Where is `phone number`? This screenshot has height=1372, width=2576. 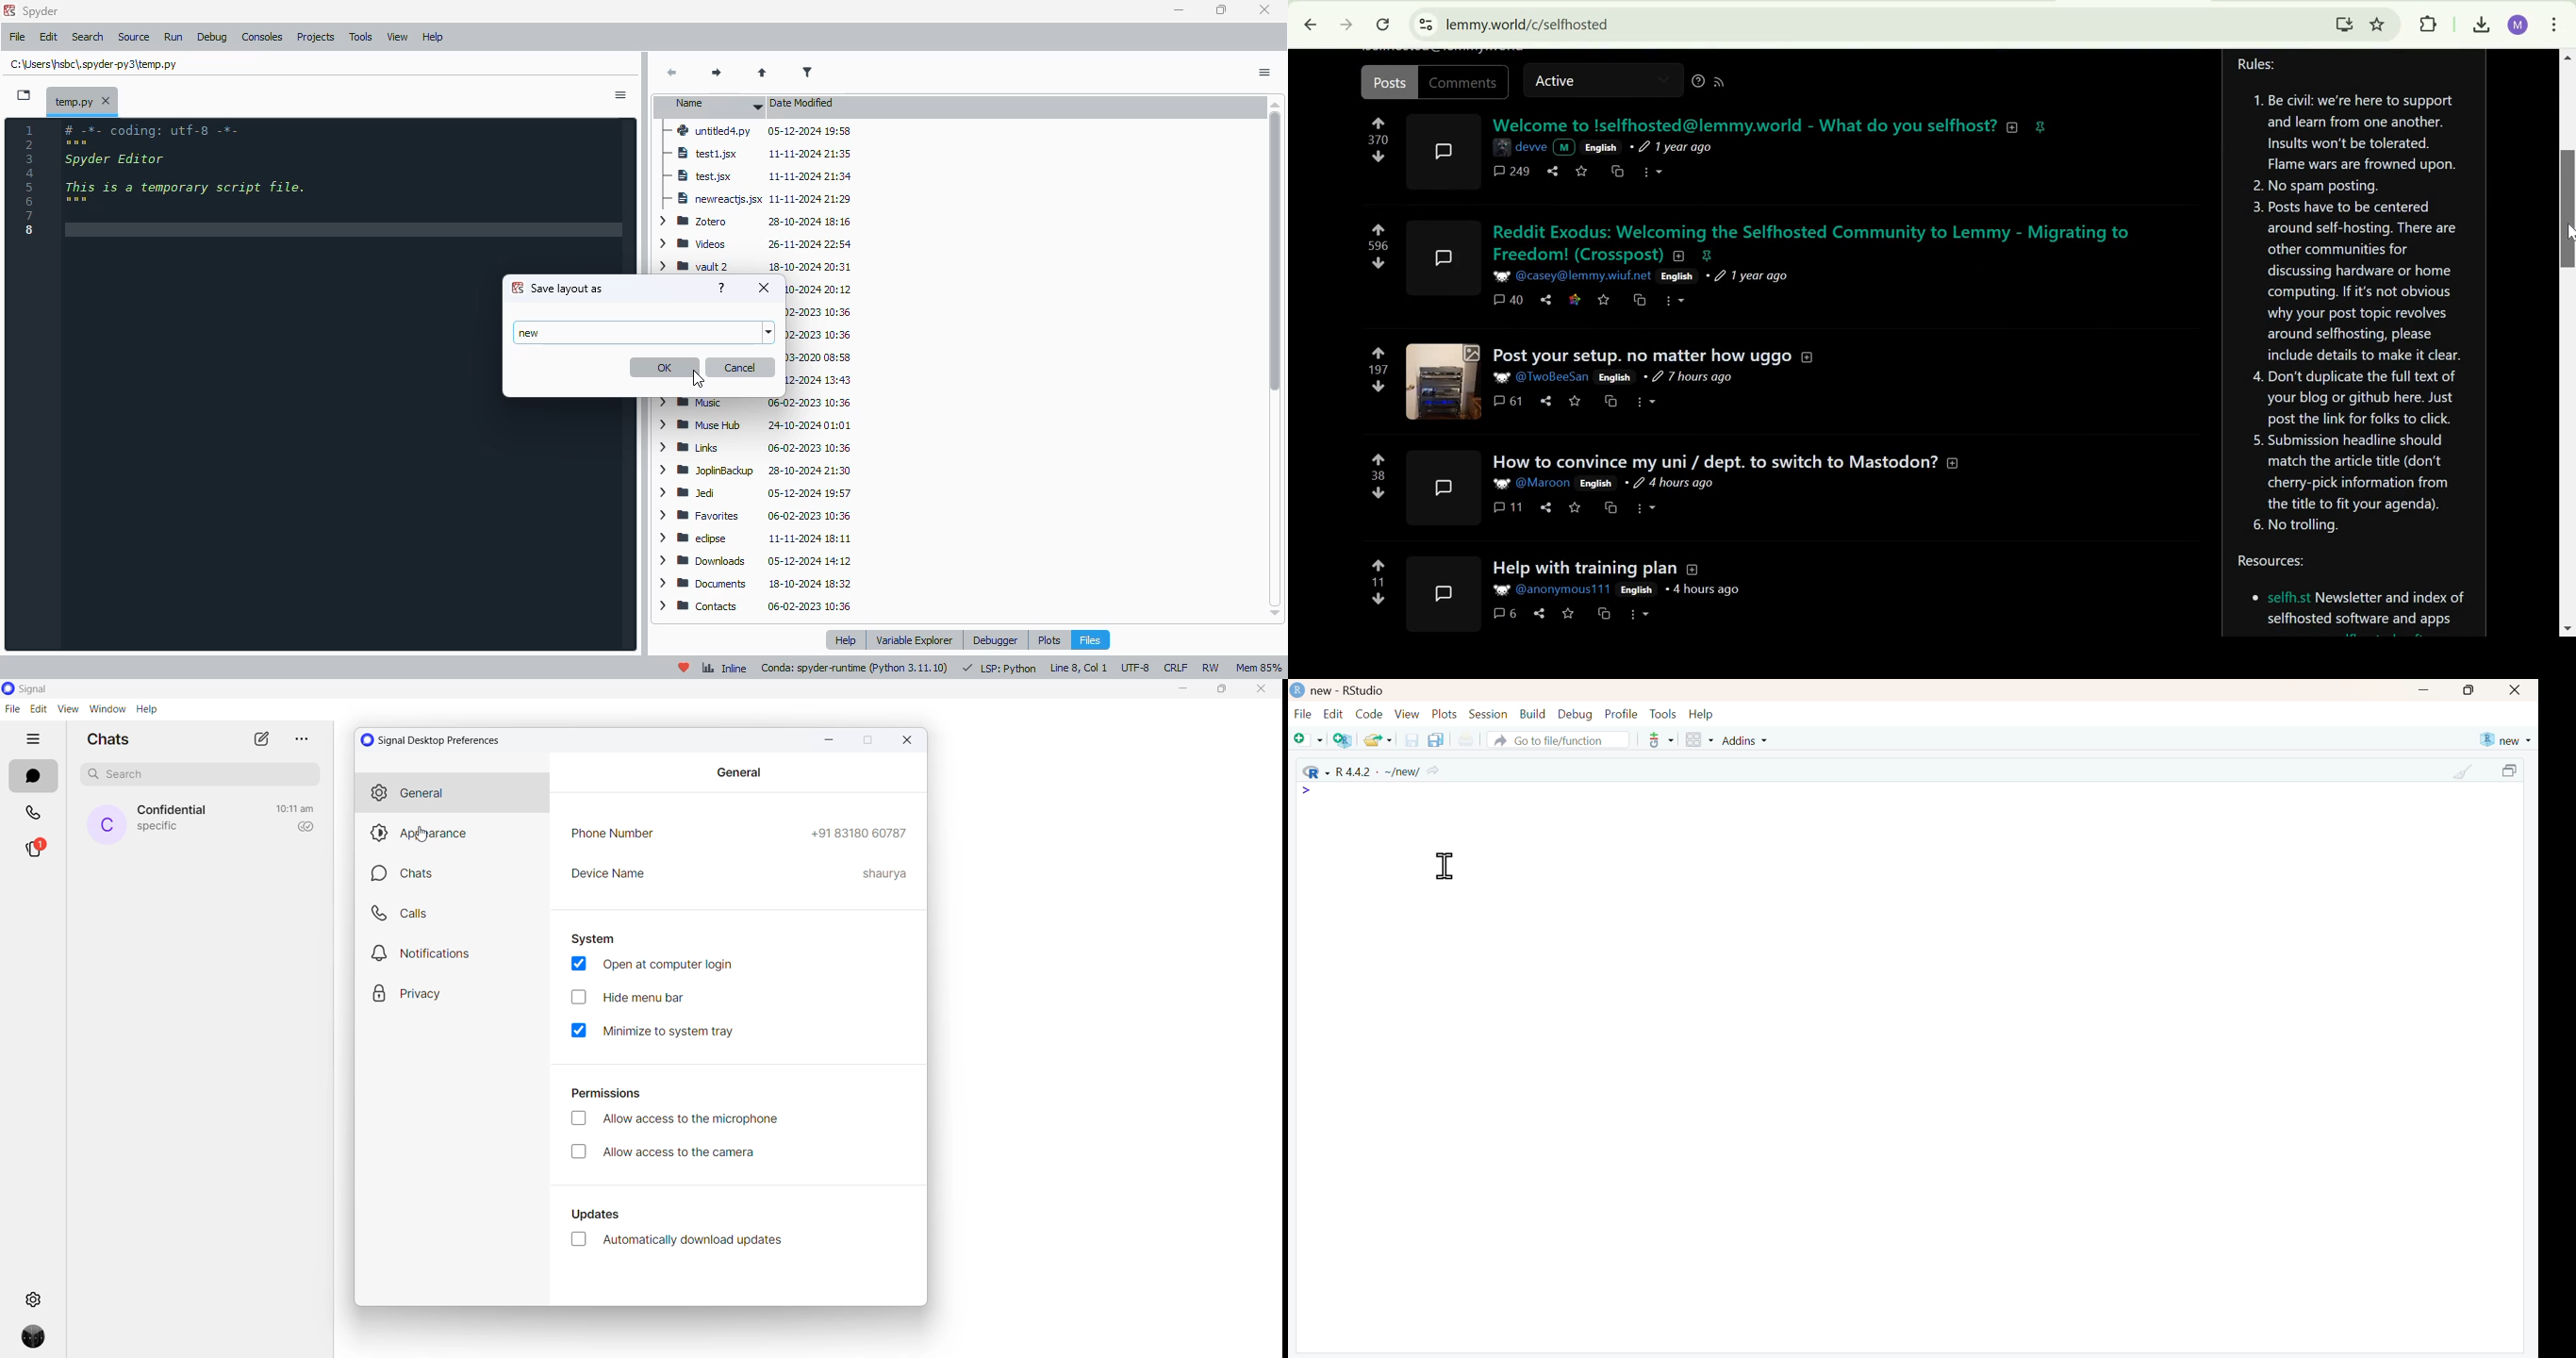 phone number is located at coordinates (615, 835).